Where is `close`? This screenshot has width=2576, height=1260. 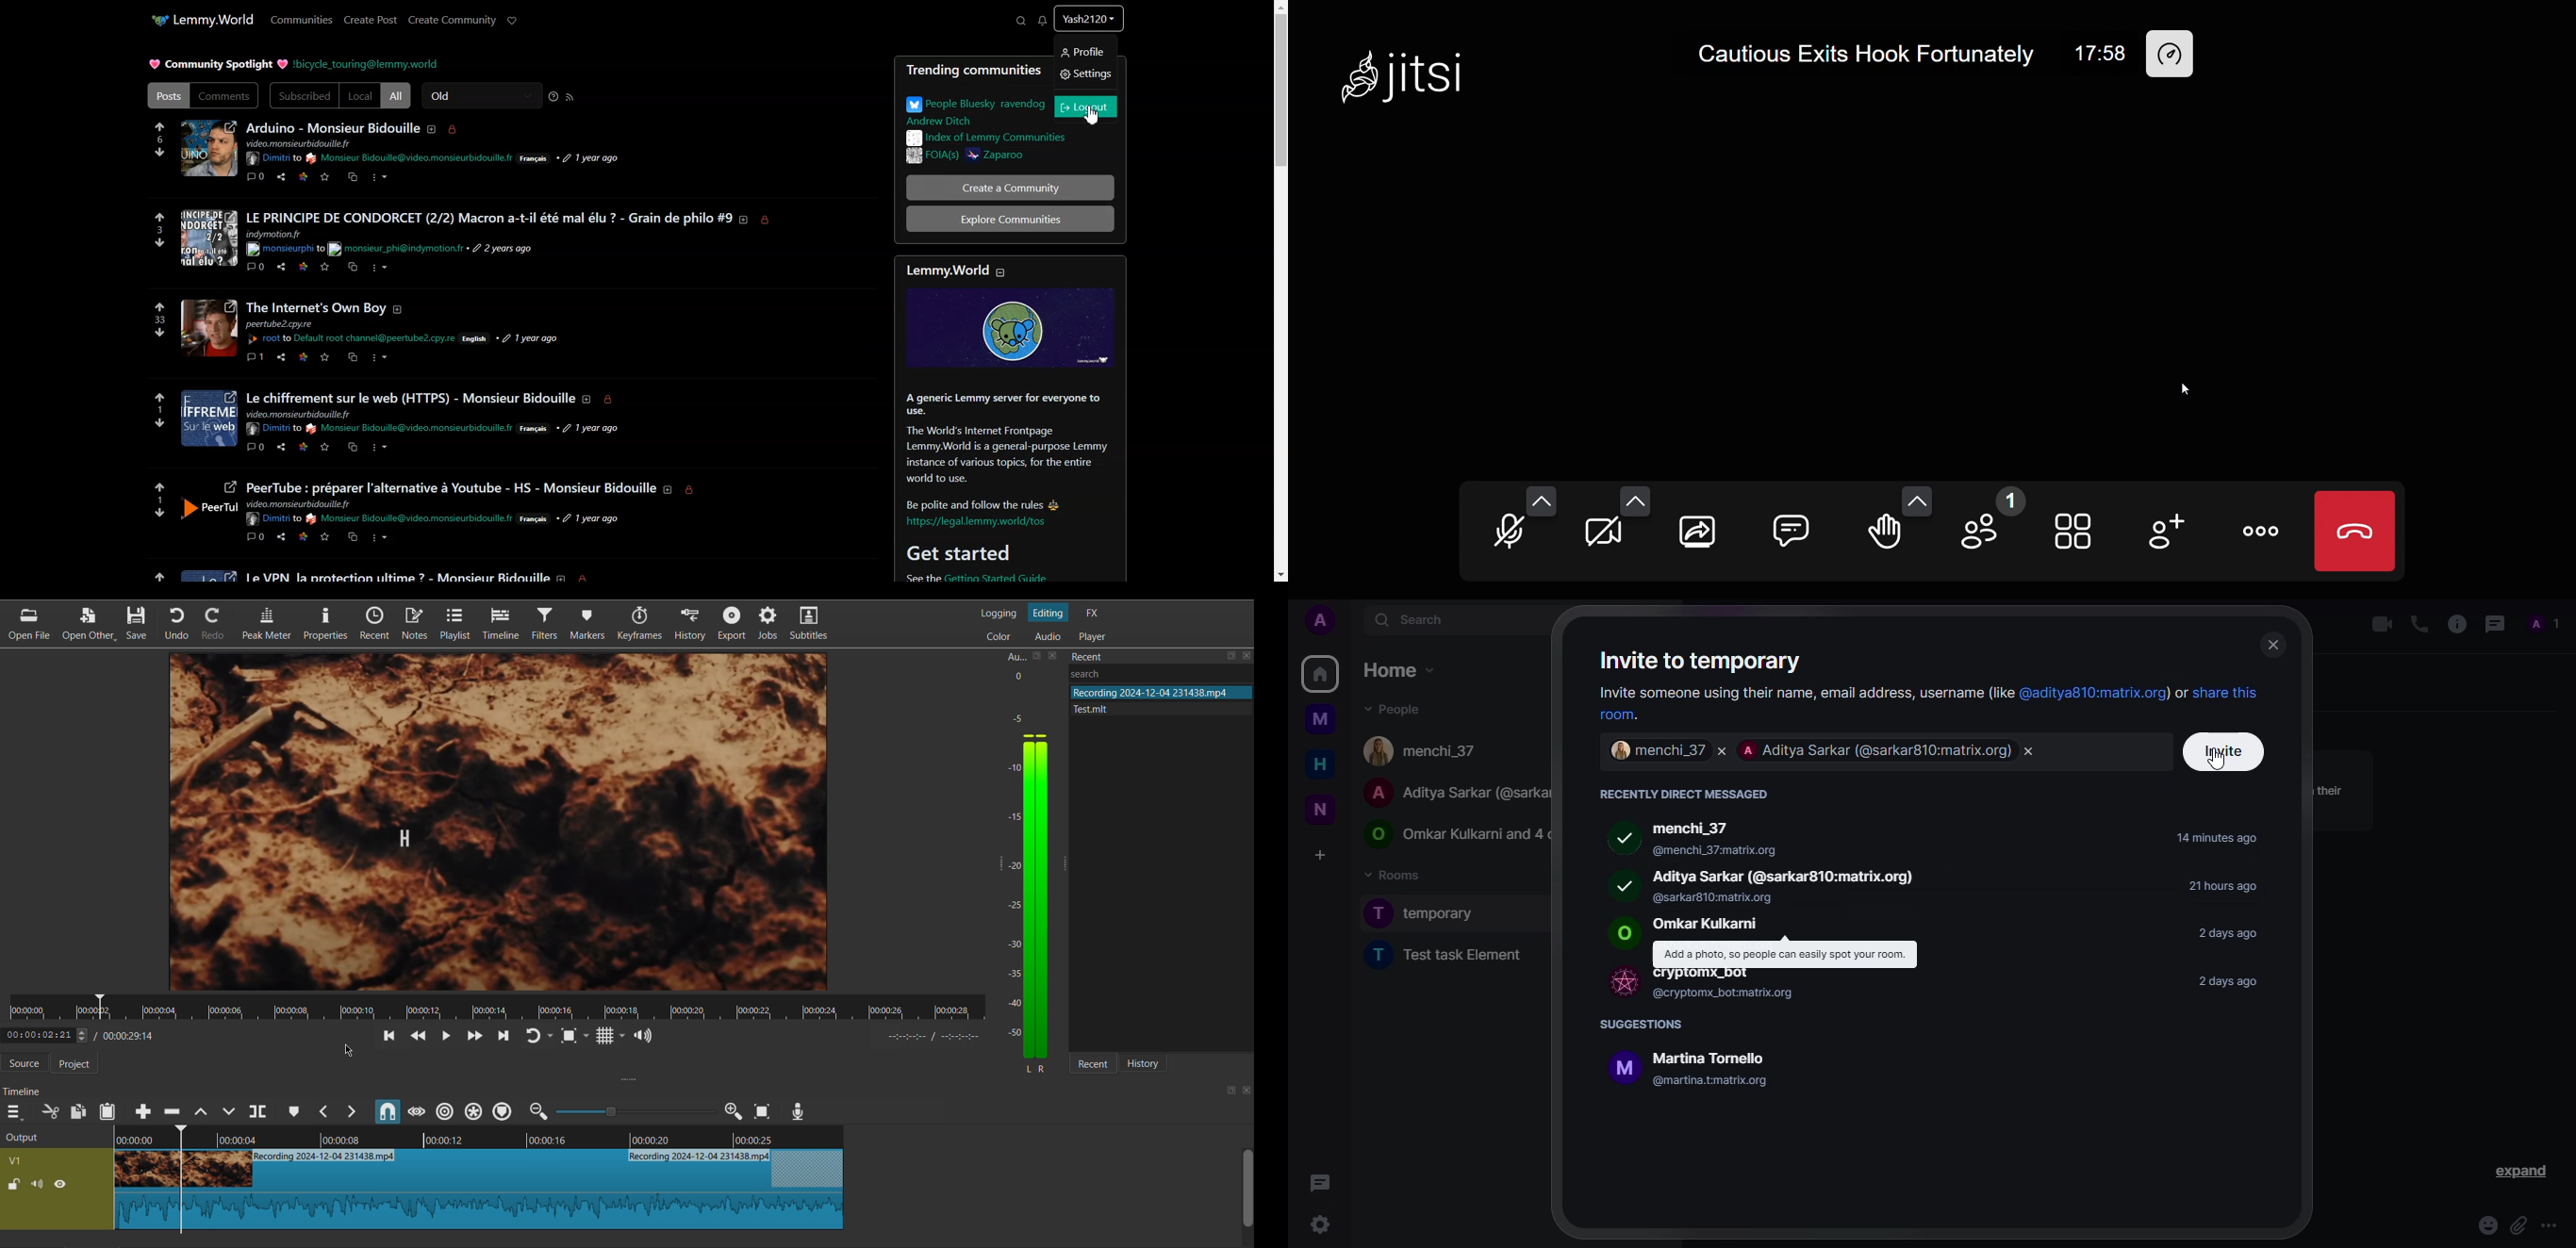 close is located at coordinates (1246, 654).